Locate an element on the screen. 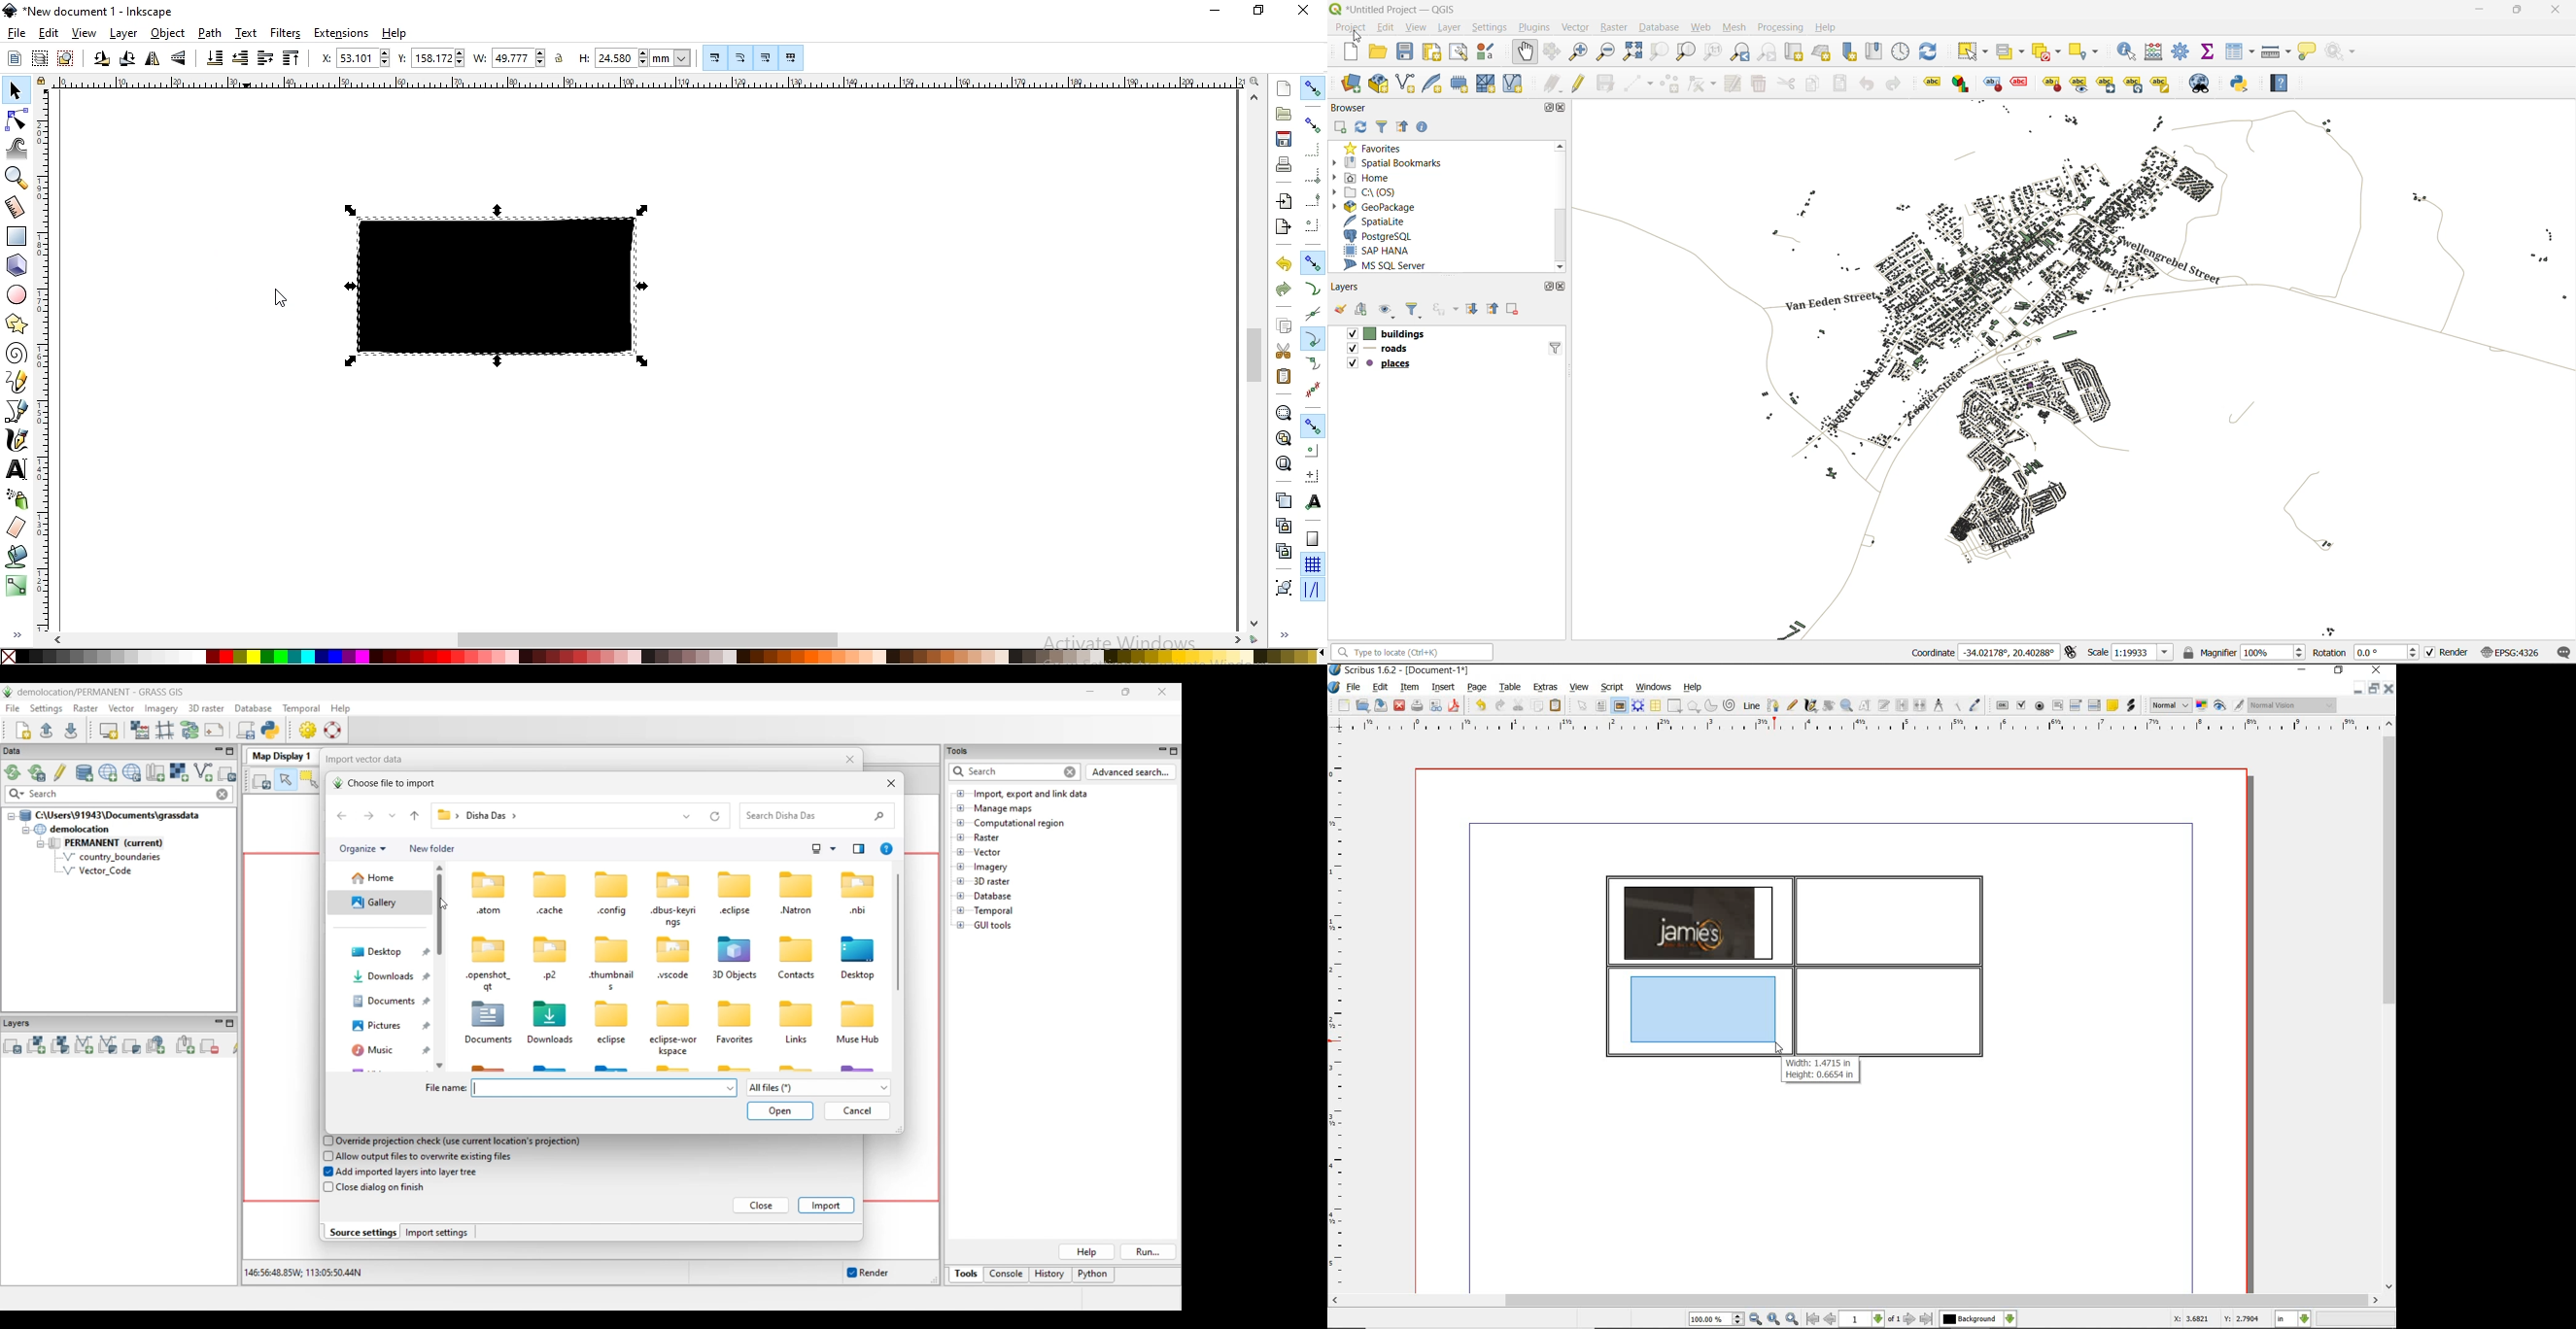 The height and width of the screenshot is (1344, 2576). snap bounding box corners is located at coordinates (1315, 176).